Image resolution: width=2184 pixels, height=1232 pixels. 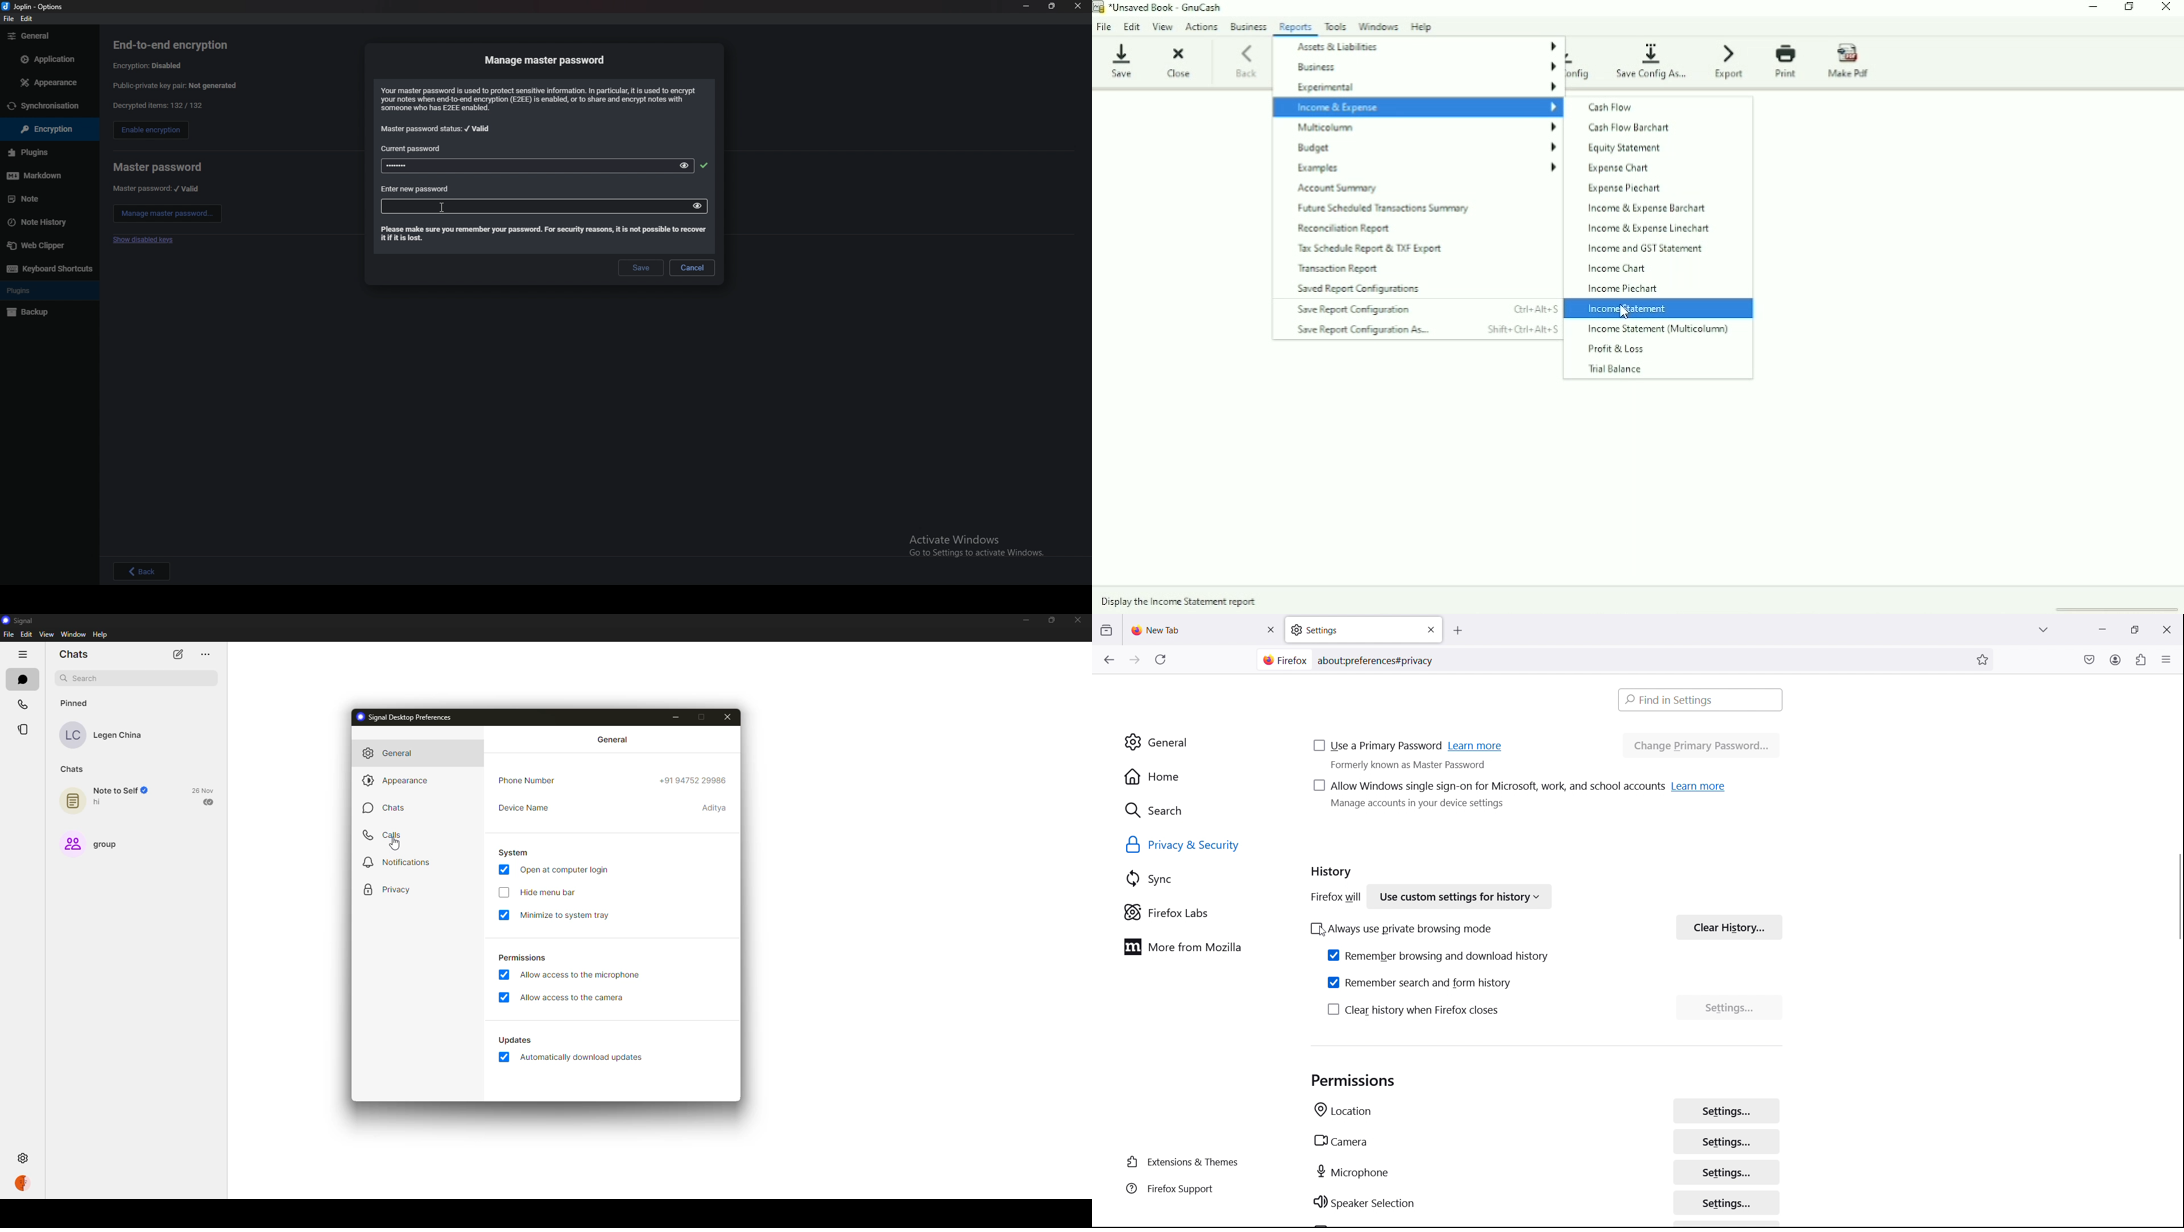 I want to click on Equity Statement, so click(x=1622, y=149).